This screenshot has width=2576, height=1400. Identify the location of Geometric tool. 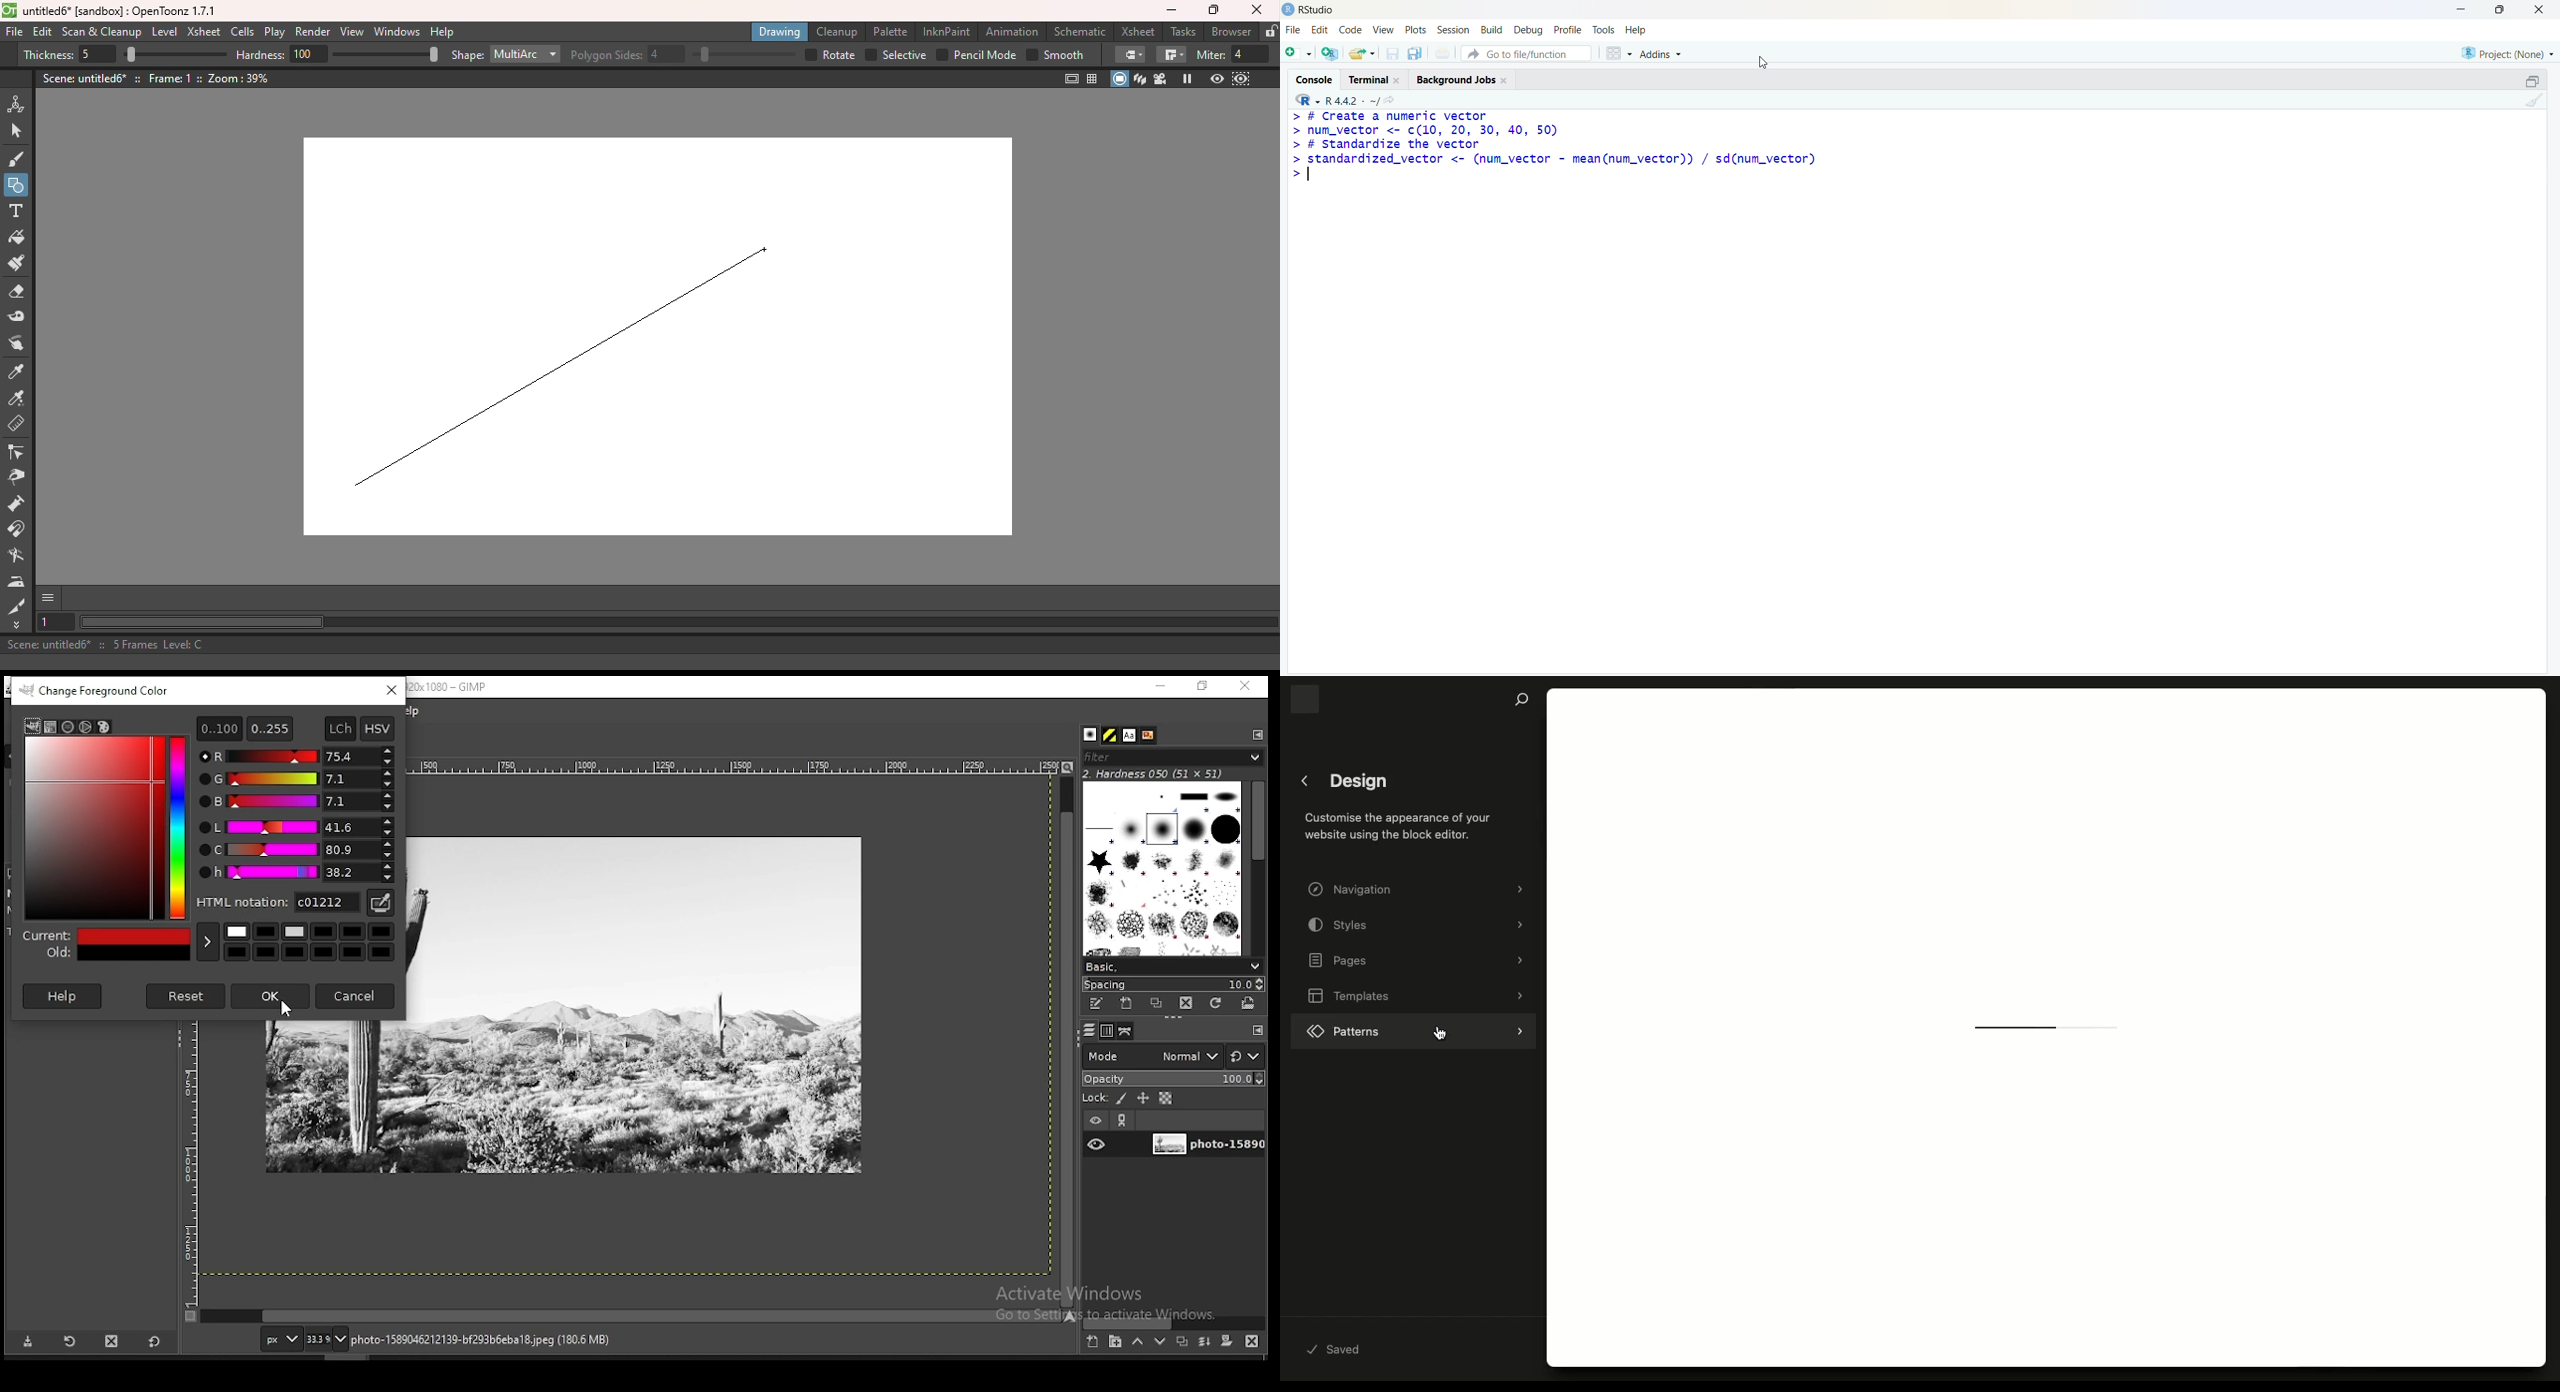
(17, 186).